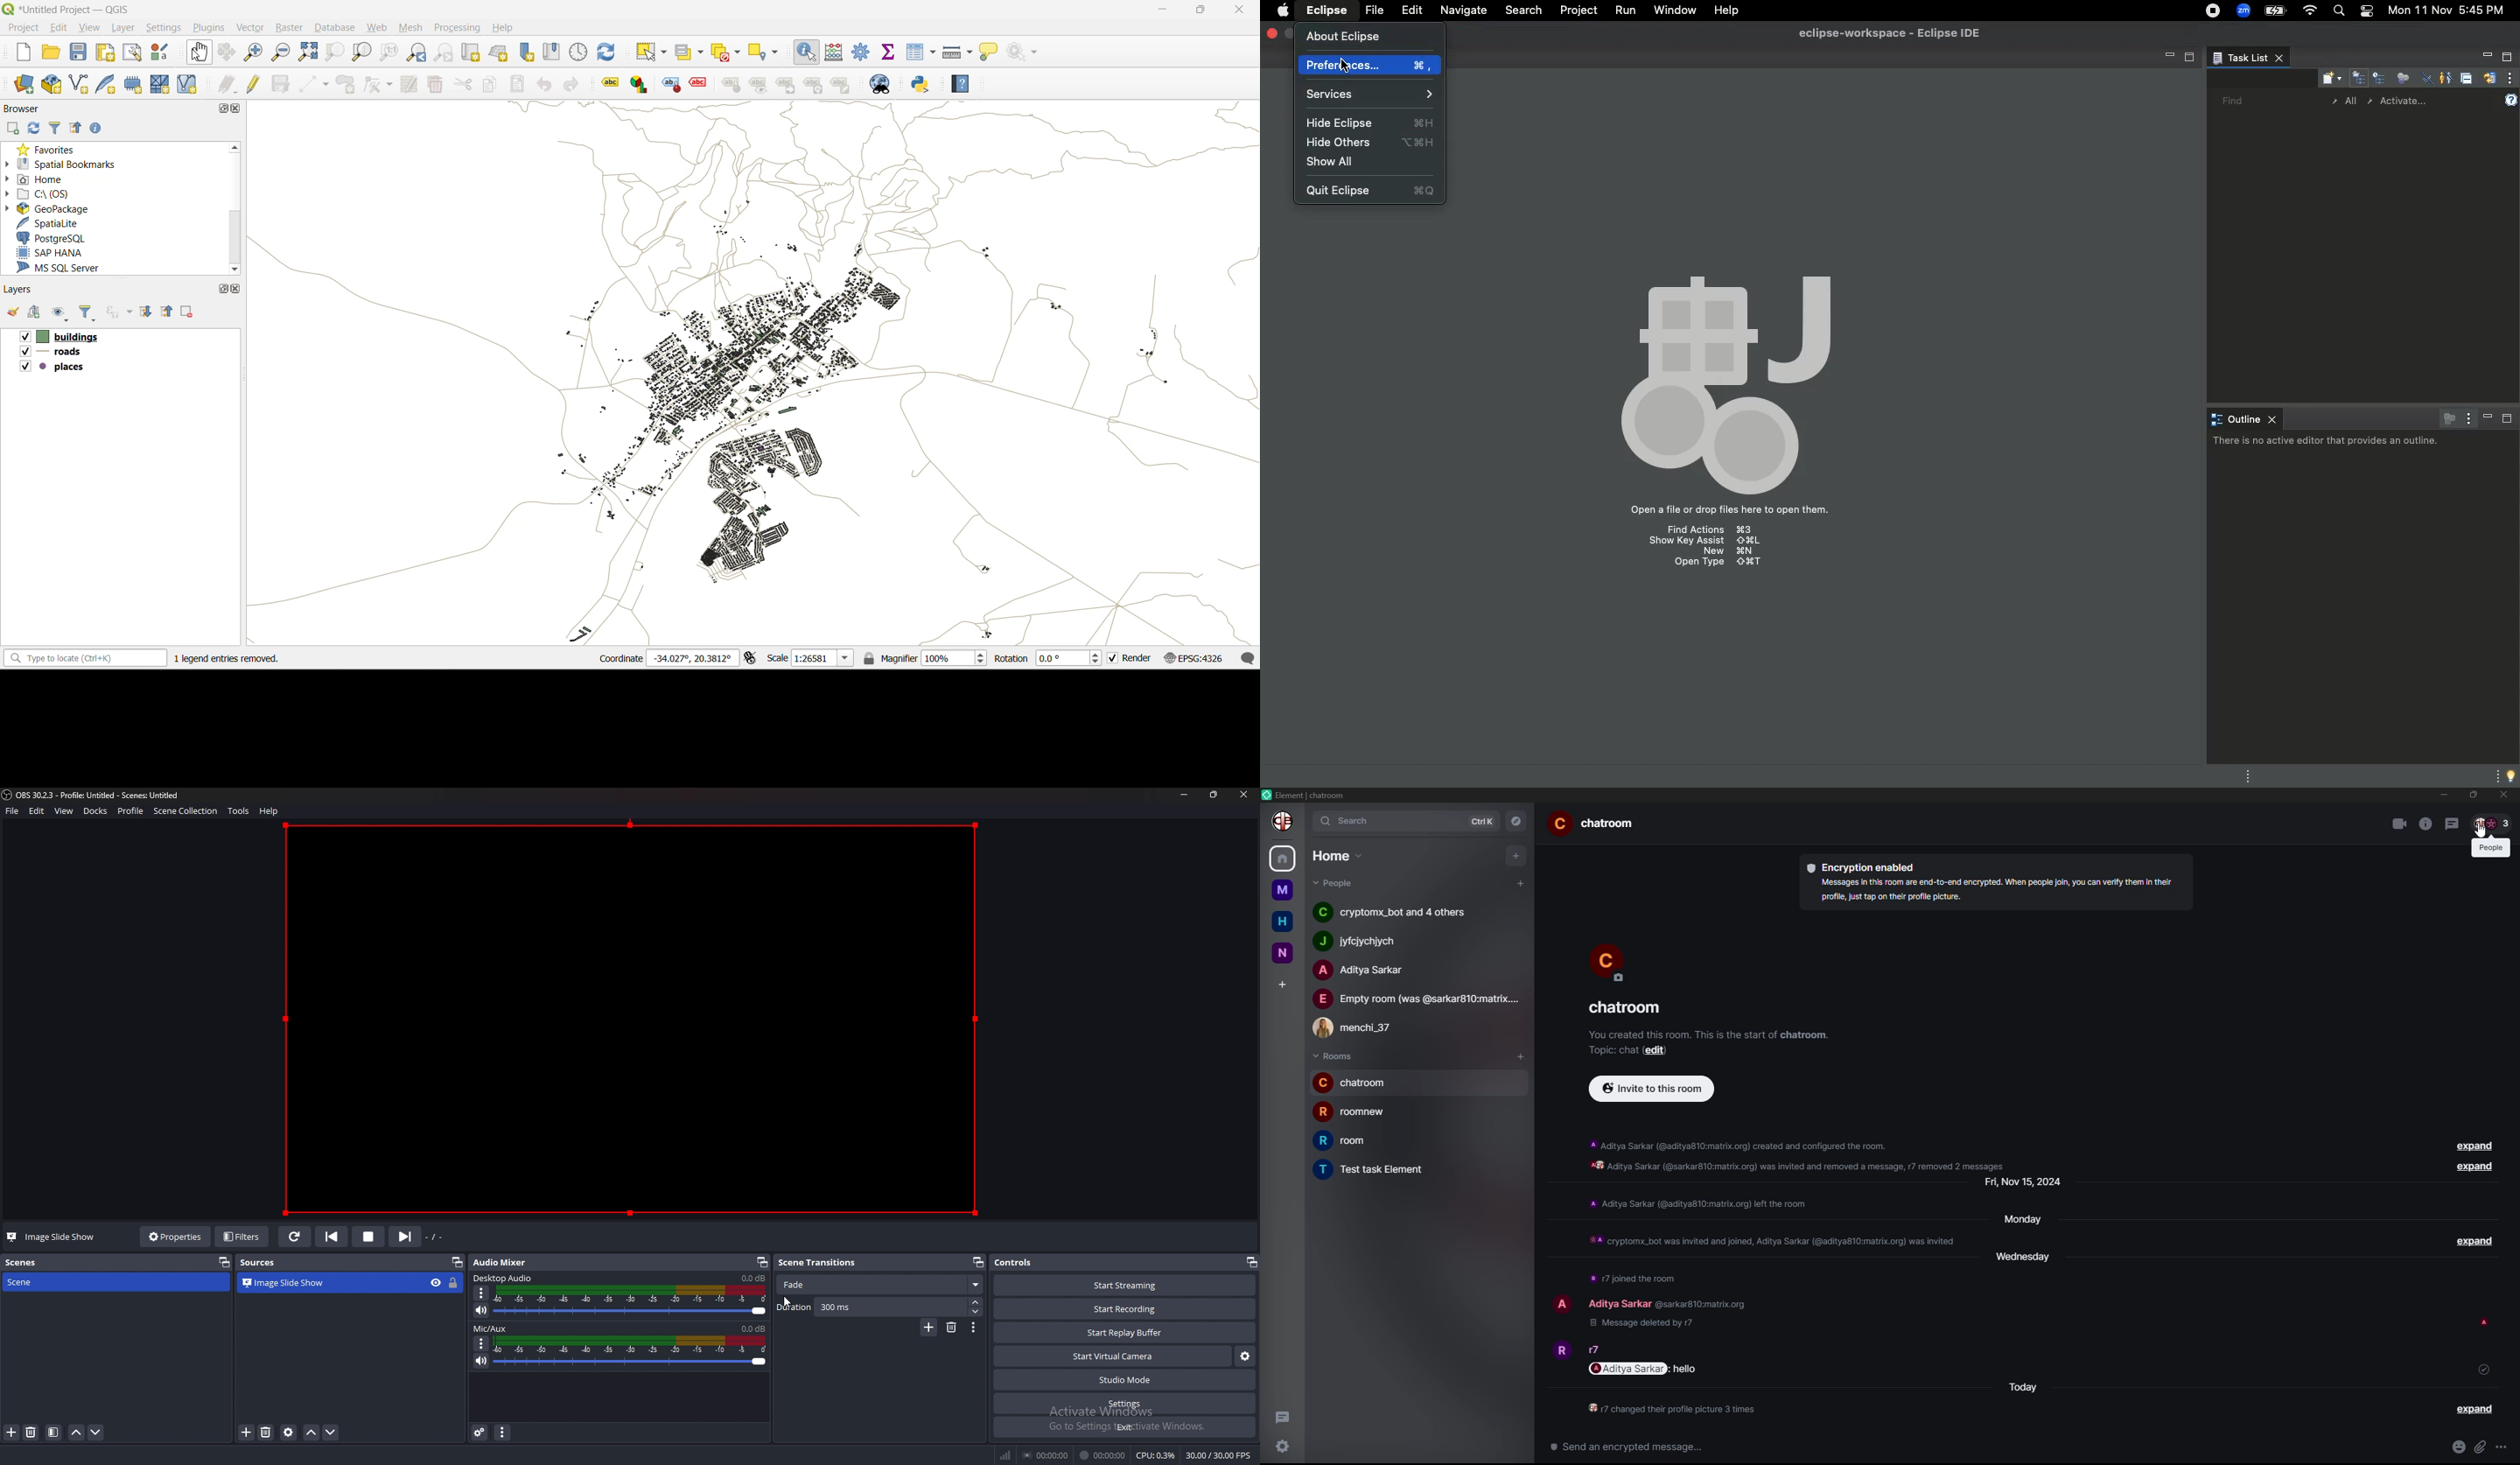 The width and height of the screenshot is (2520, 1484). I want to click on Cursor, so click(1345, 68).